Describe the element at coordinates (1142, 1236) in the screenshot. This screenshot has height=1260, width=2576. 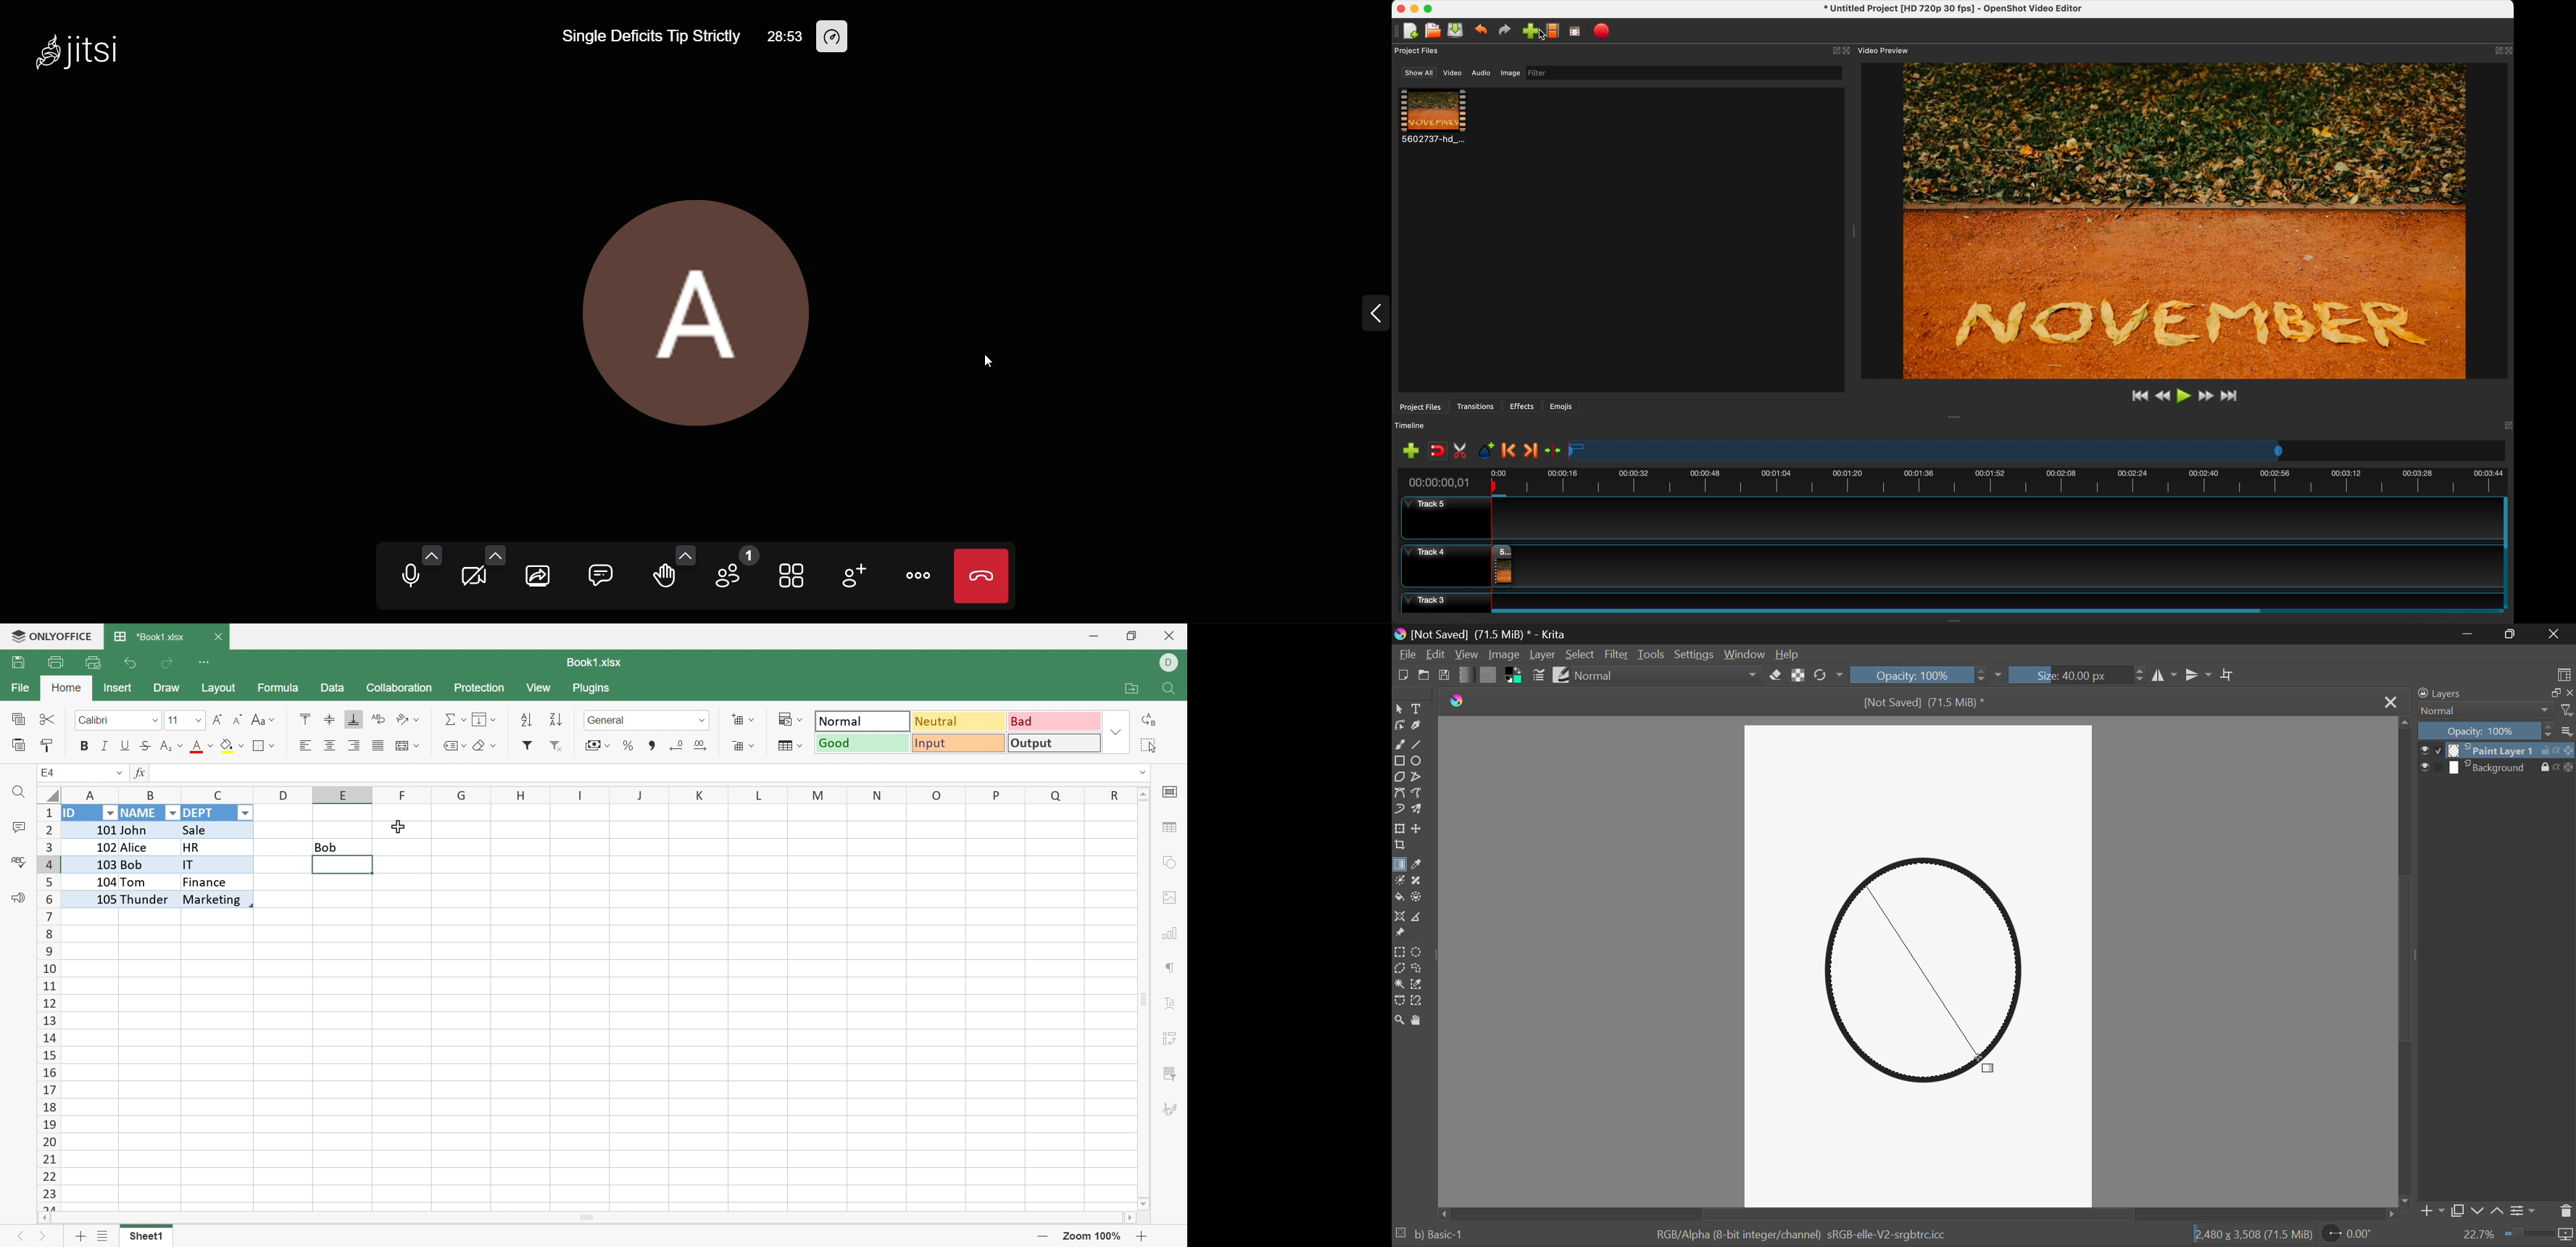
I see `Zoom In` at that location.